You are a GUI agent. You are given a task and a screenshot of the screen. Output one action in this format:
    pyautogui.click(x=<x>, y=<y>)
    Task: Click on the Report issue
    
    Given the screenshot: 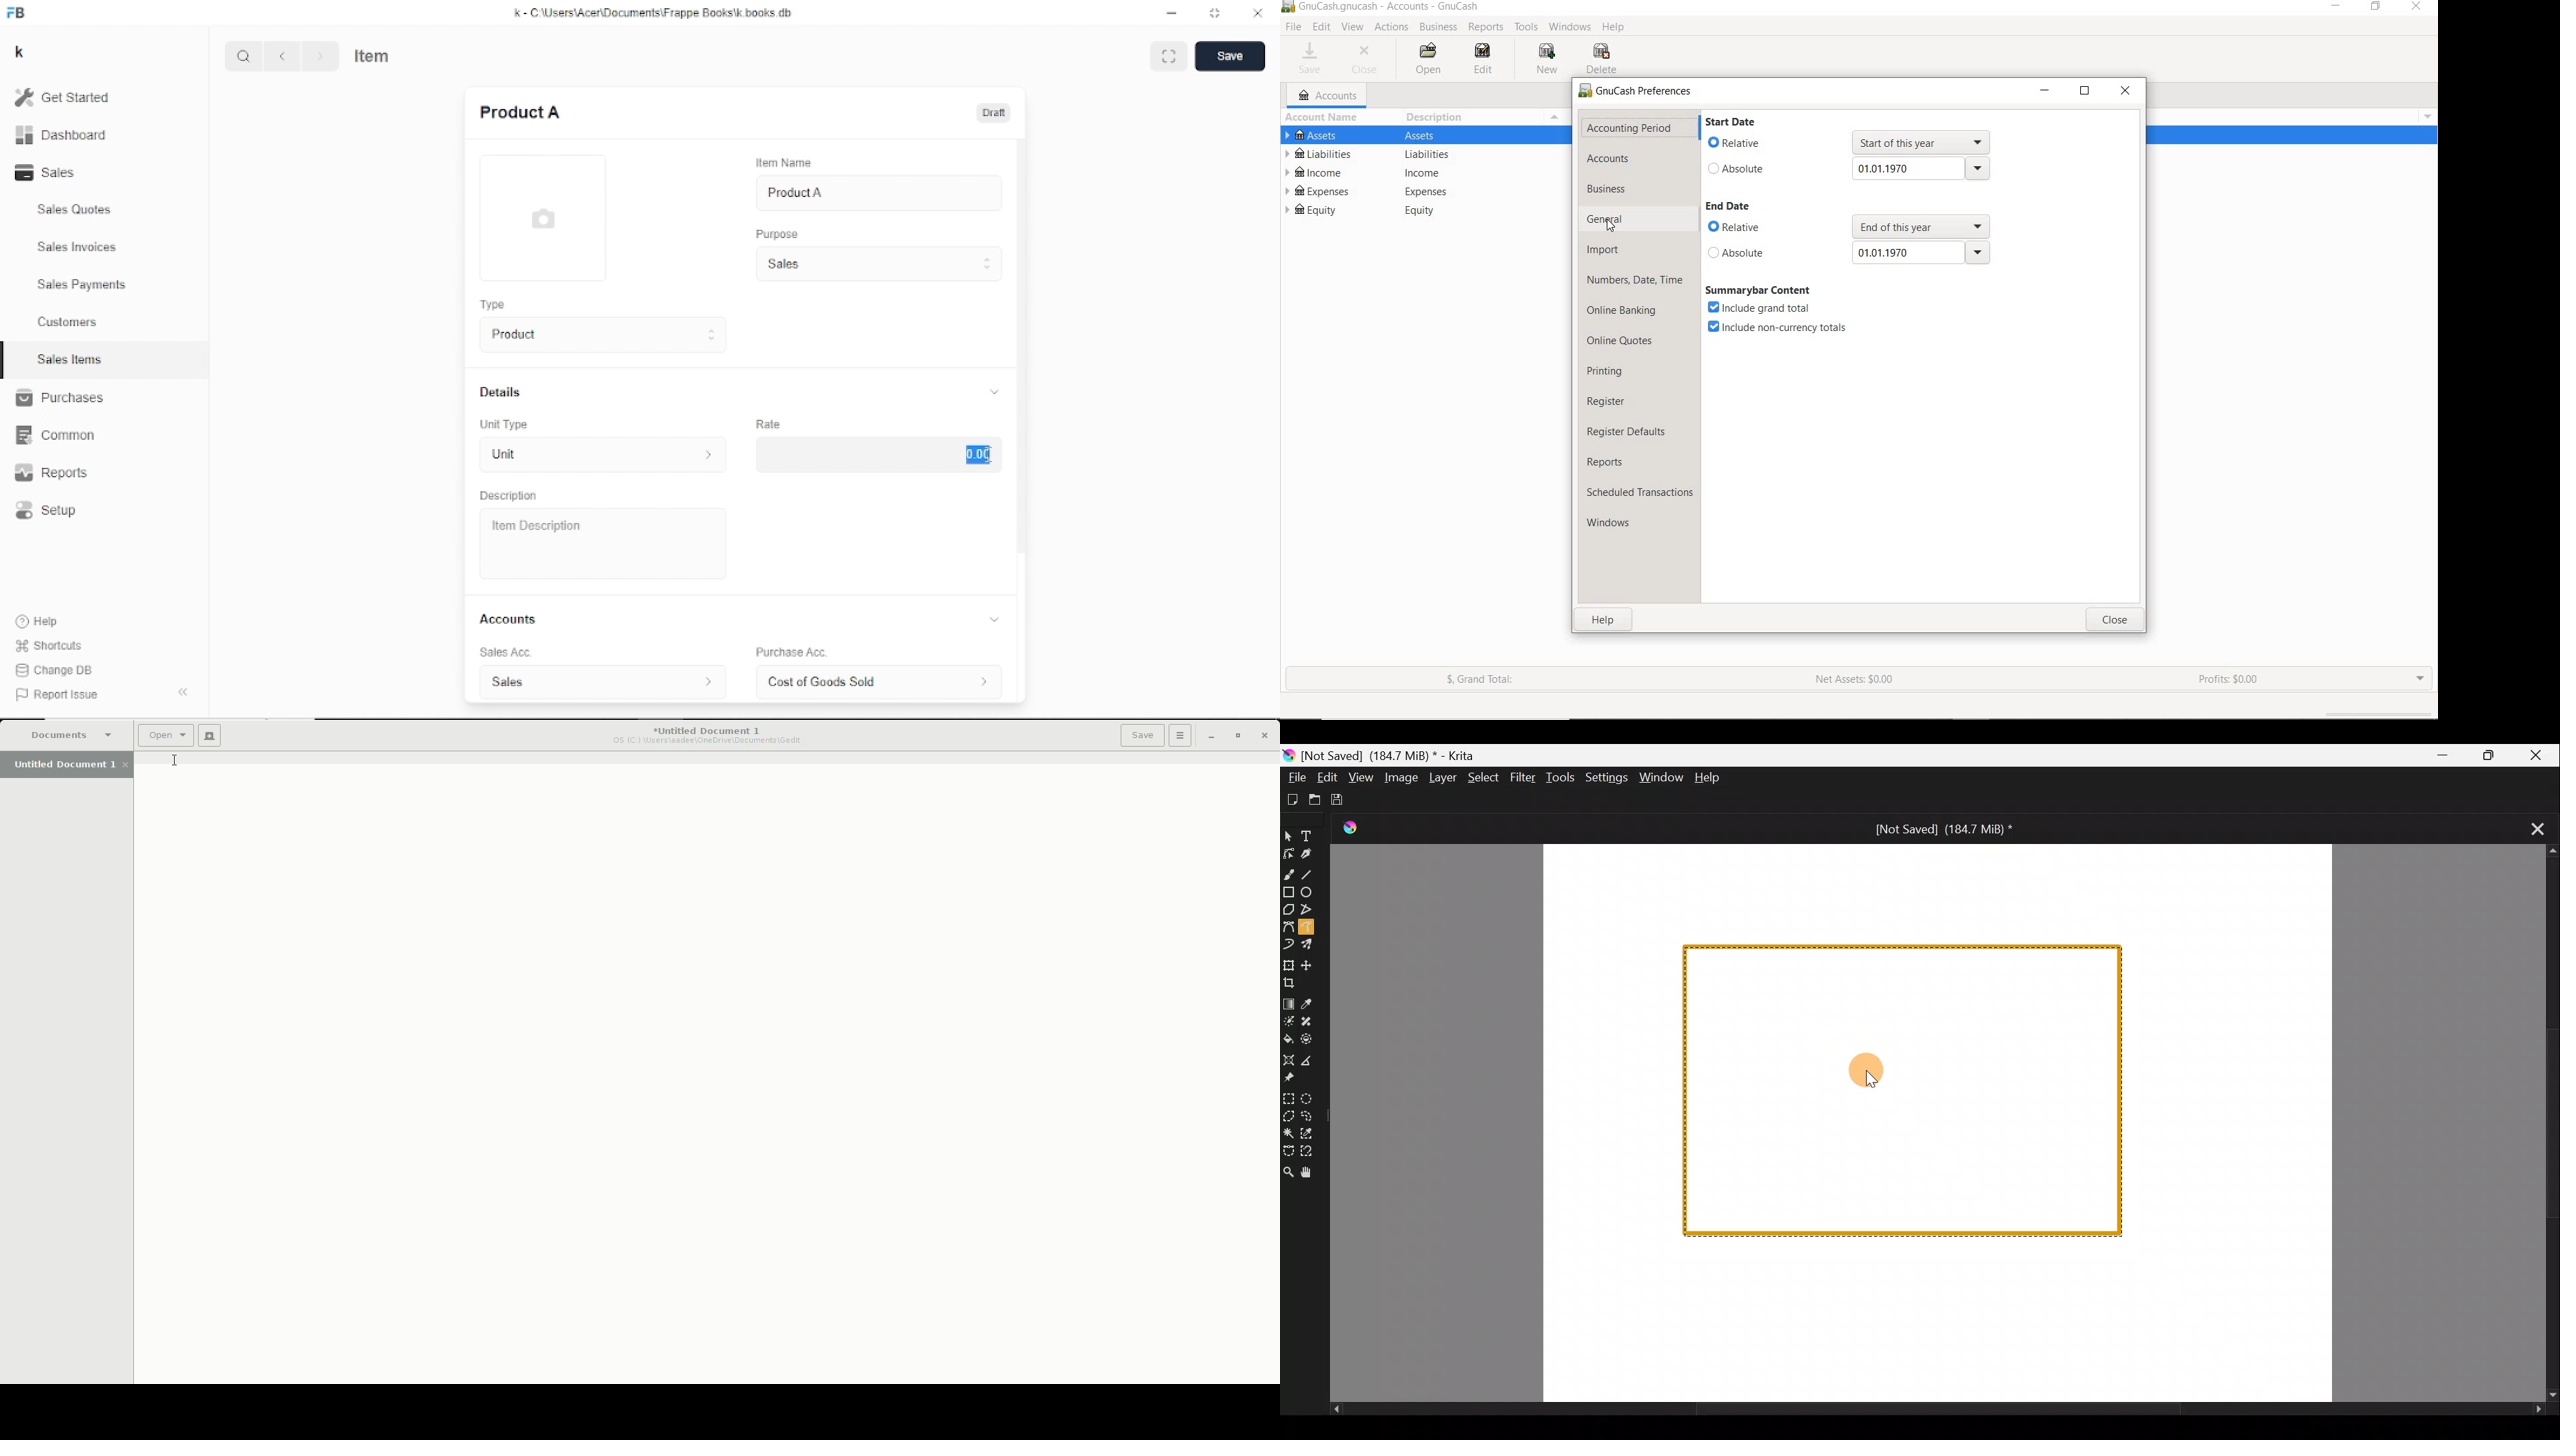 What is the action you would take?
    pyautogui.click(x=54, y=693)
    